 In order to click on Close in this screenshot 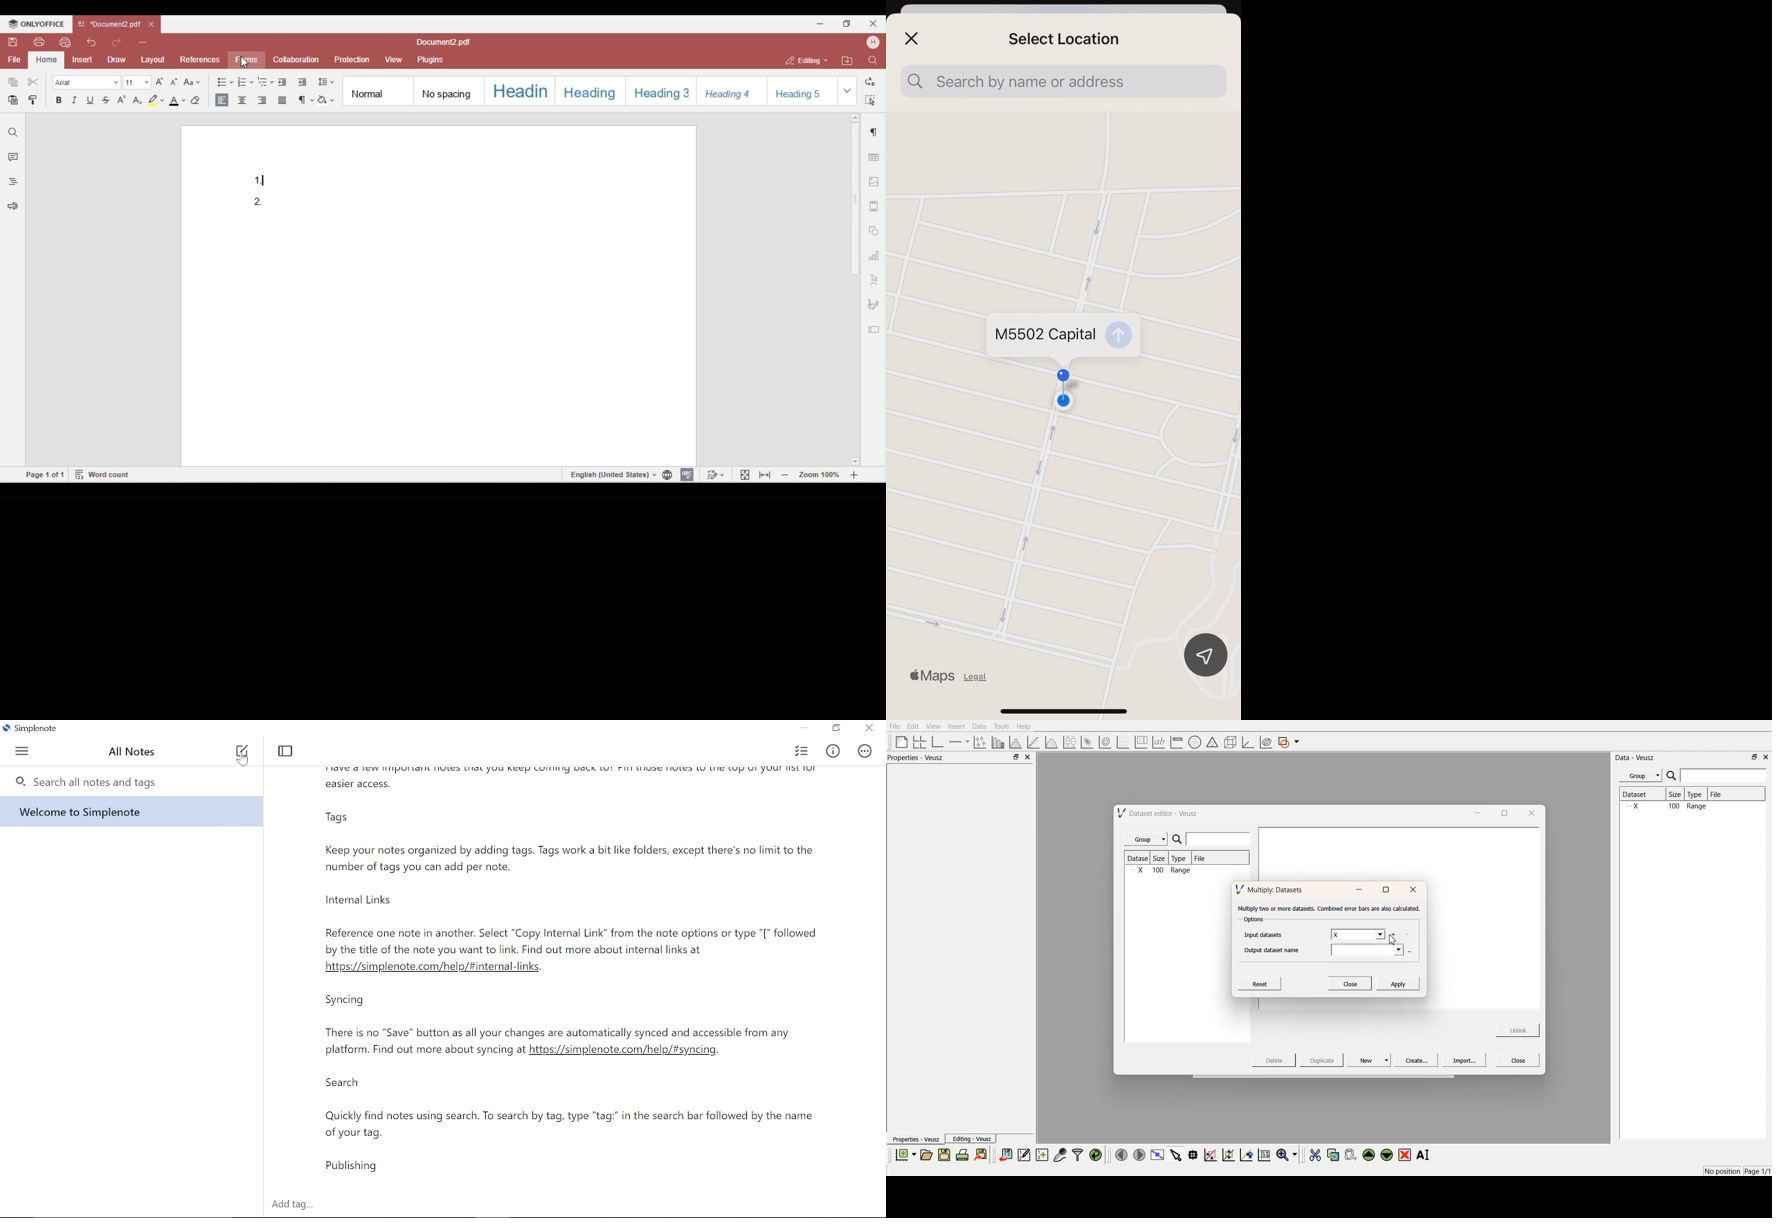, I will do `click(1518, 1060)`.